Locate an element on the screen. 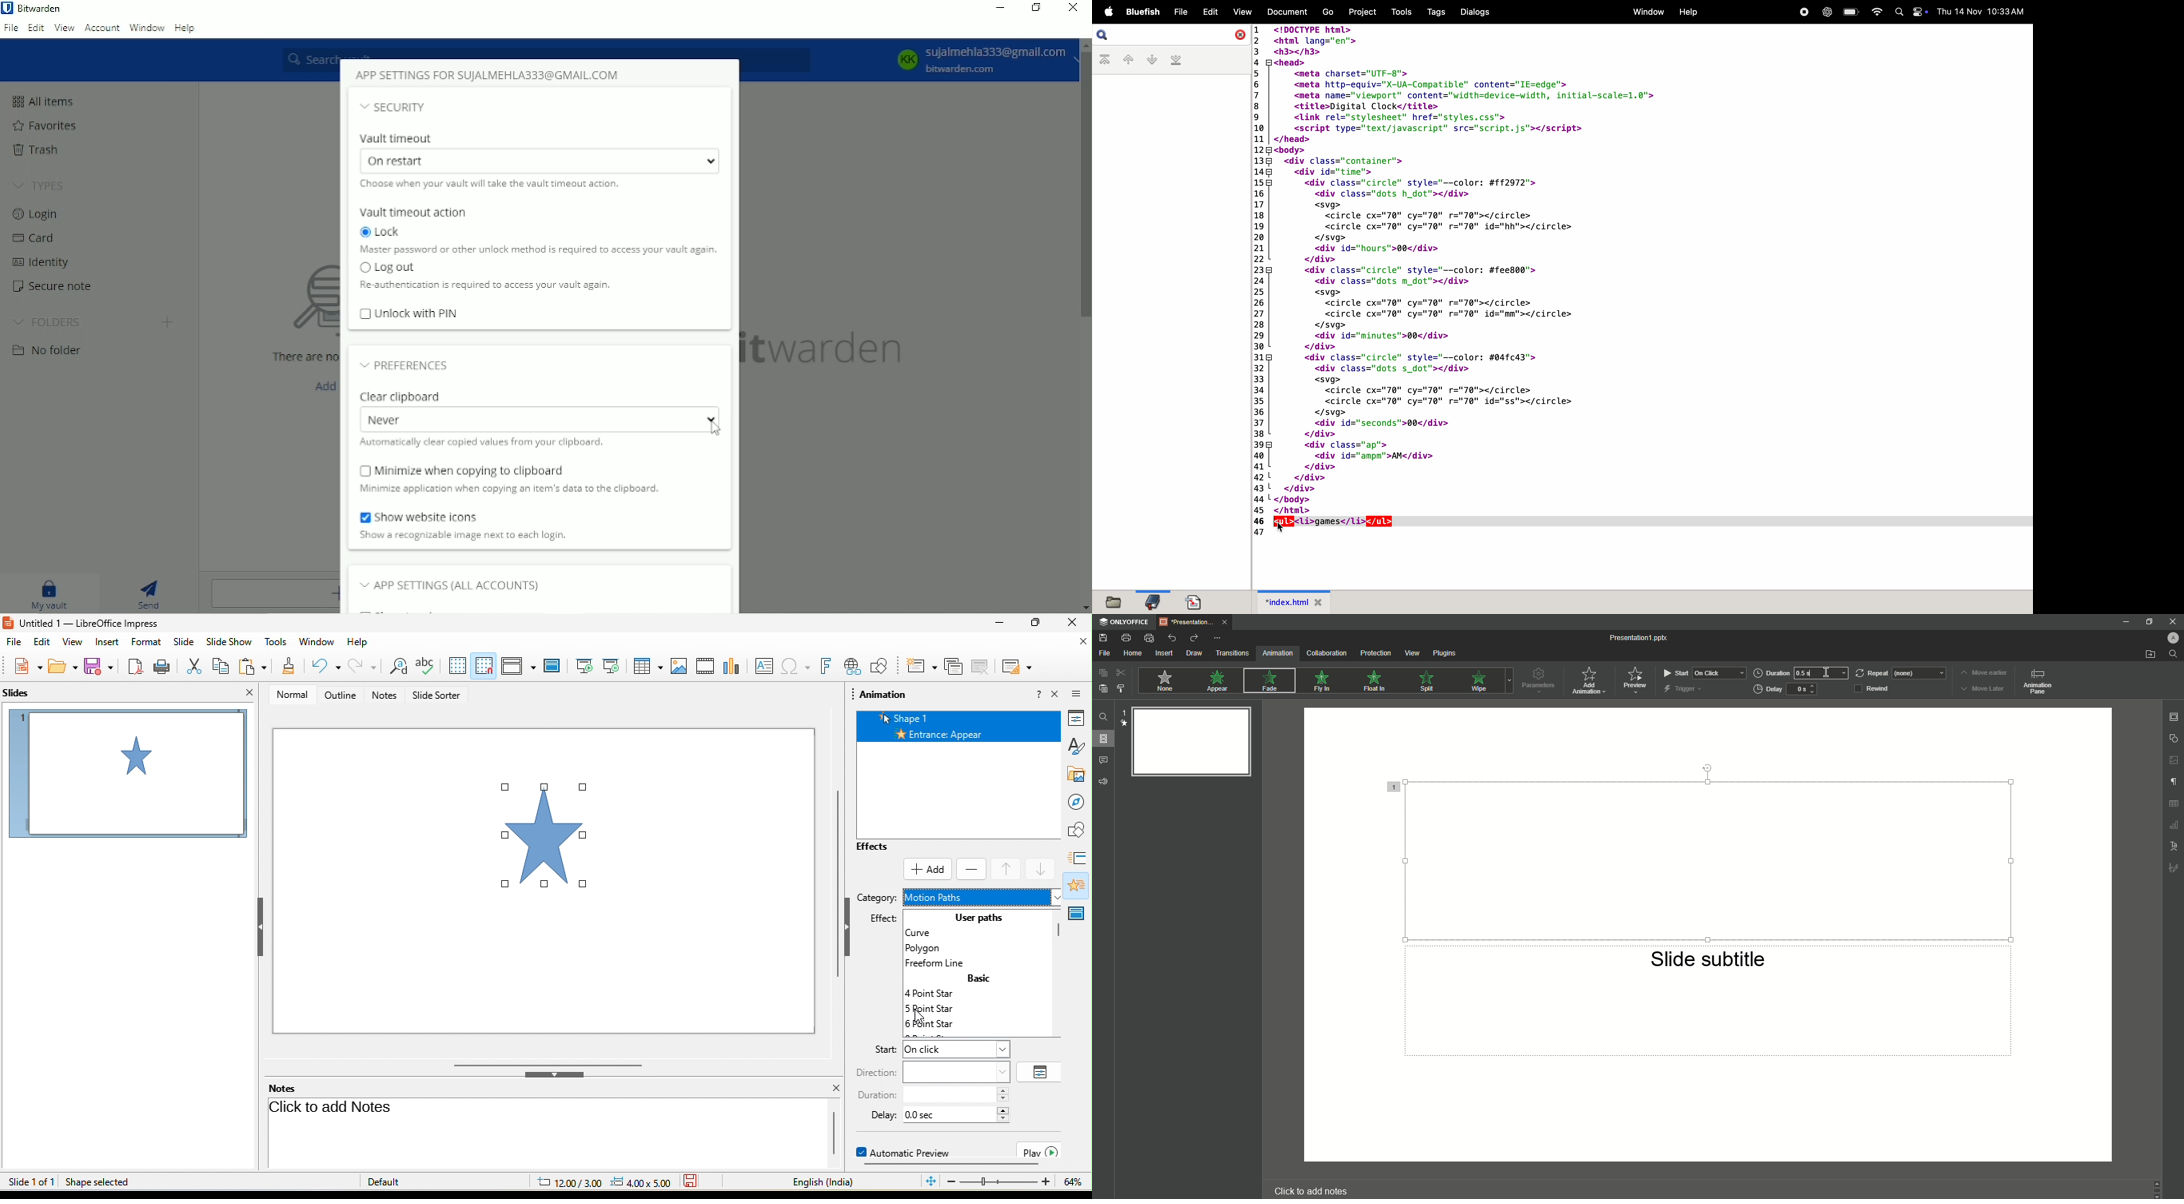 The width and height of the screenshot is (2184, 1204). Slide Preview is located at coordinates (1189, 741).